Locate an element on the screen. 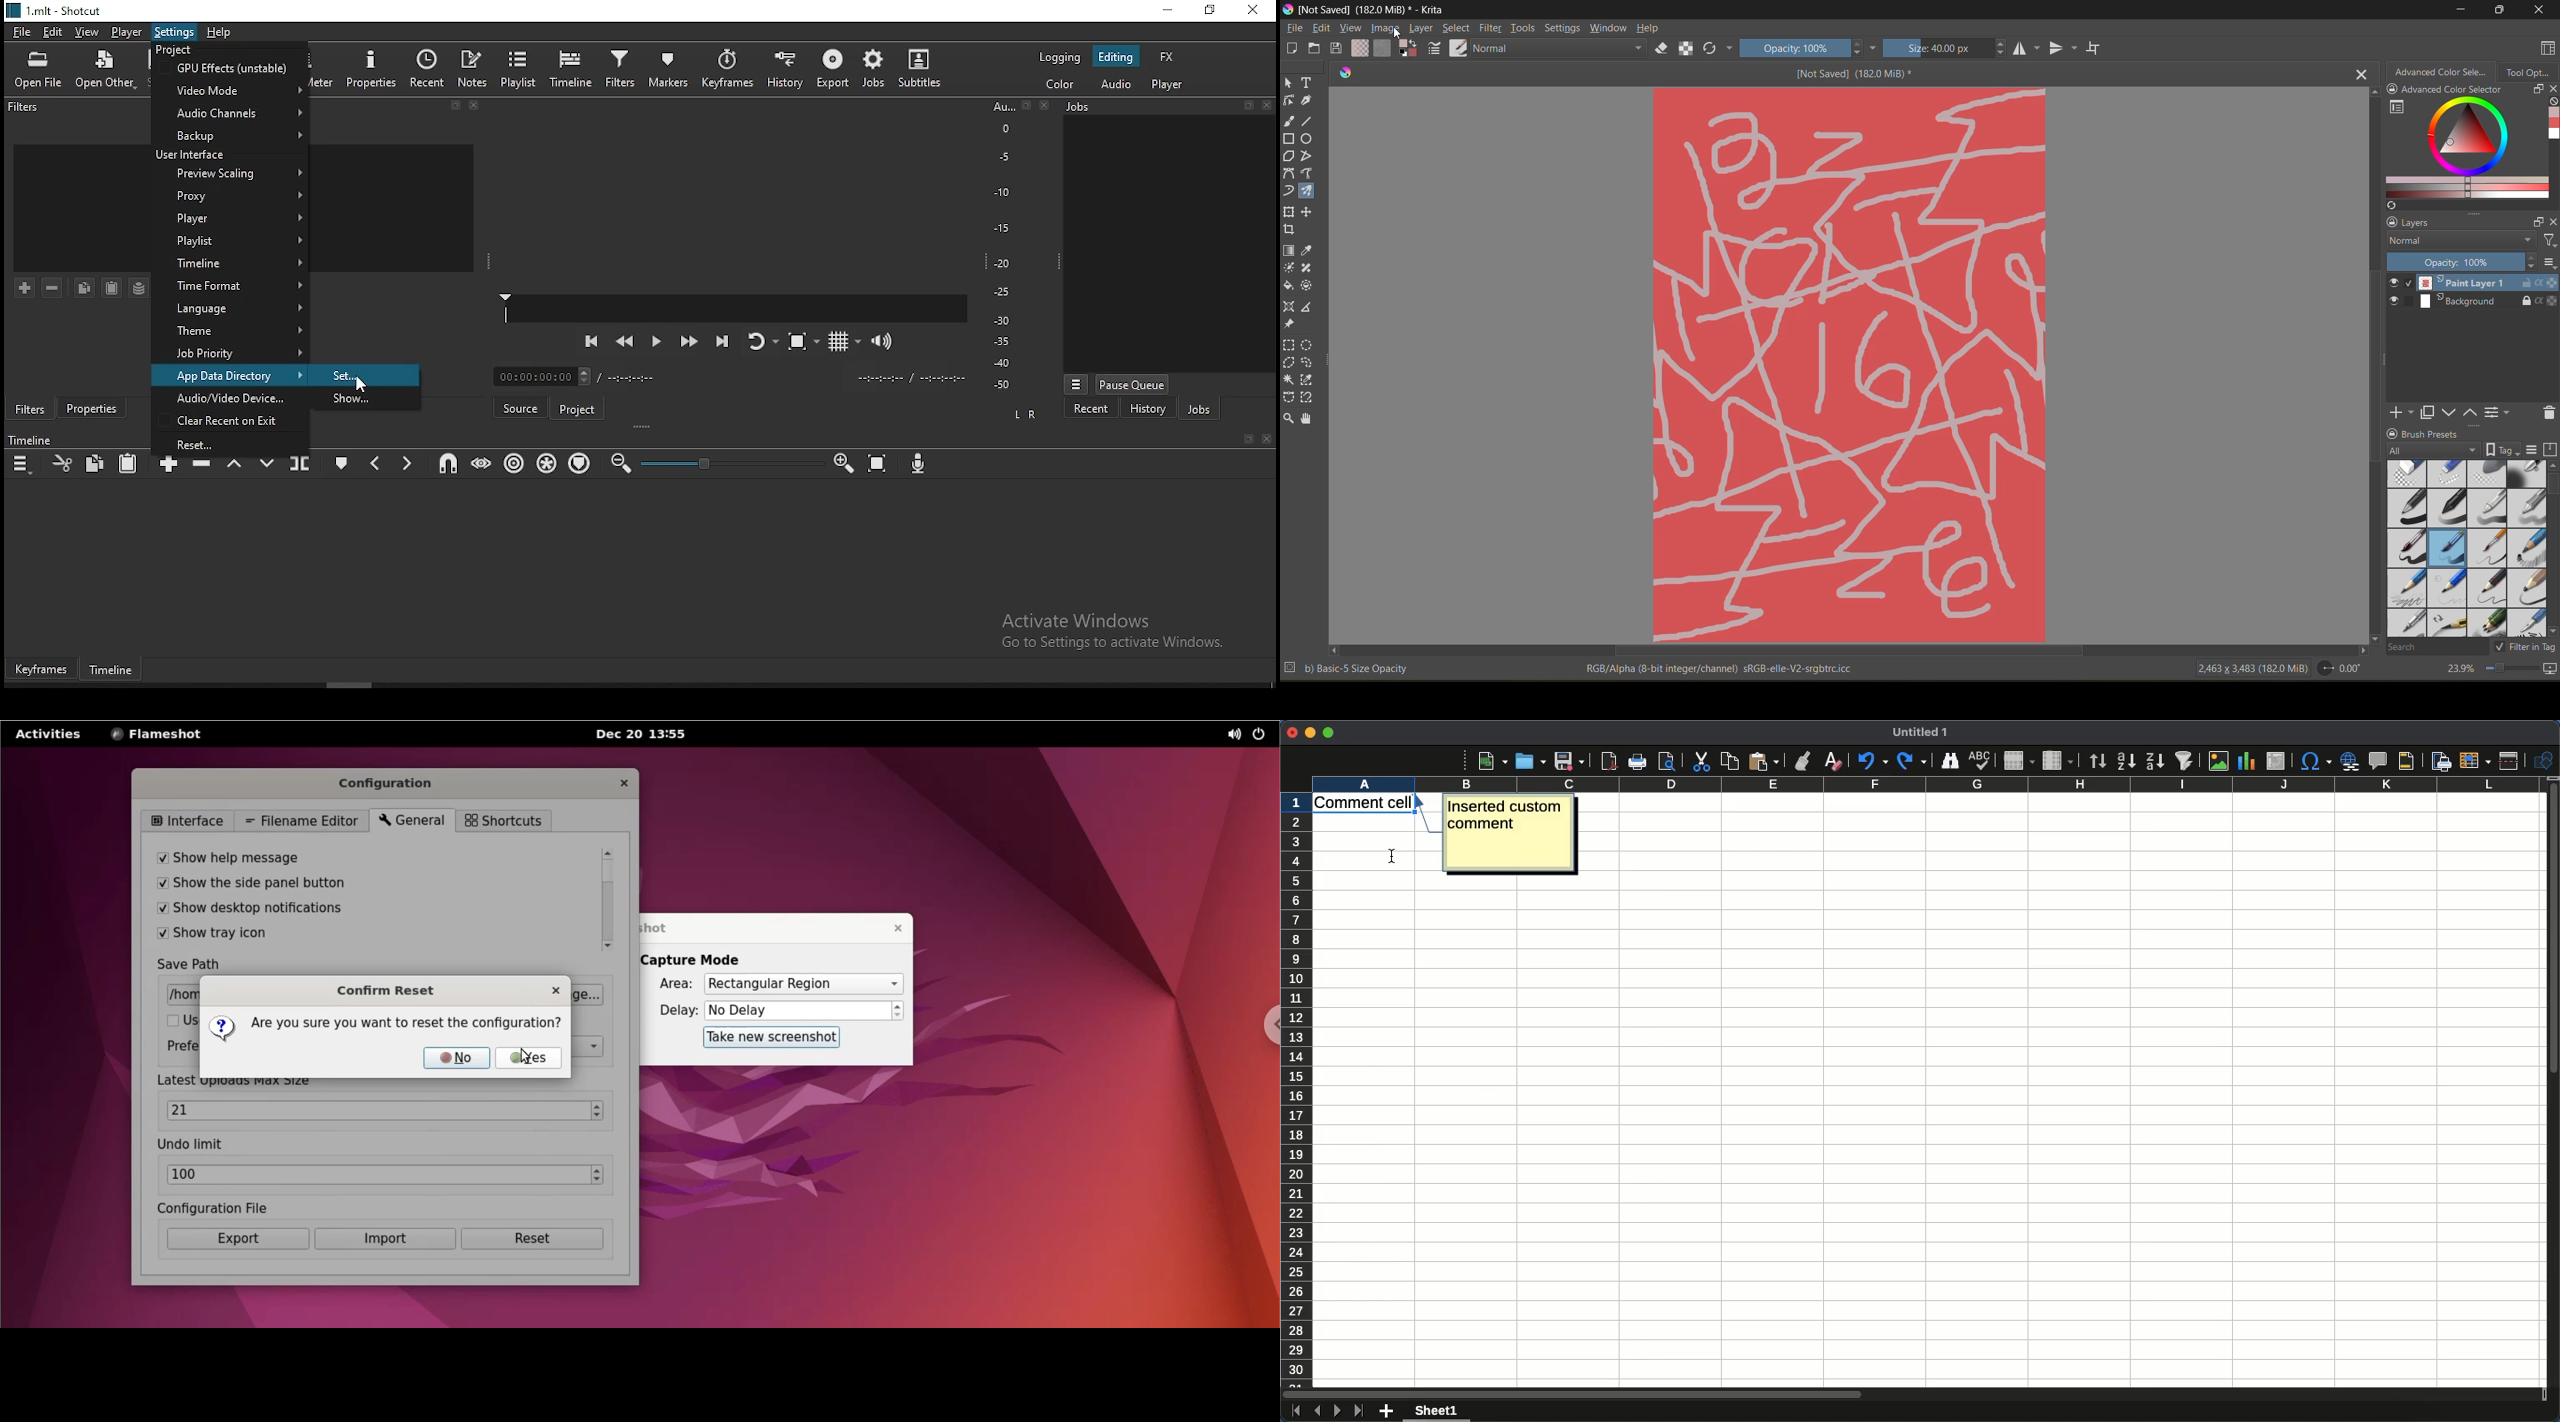  jobs is located at coordinates (872, 69).